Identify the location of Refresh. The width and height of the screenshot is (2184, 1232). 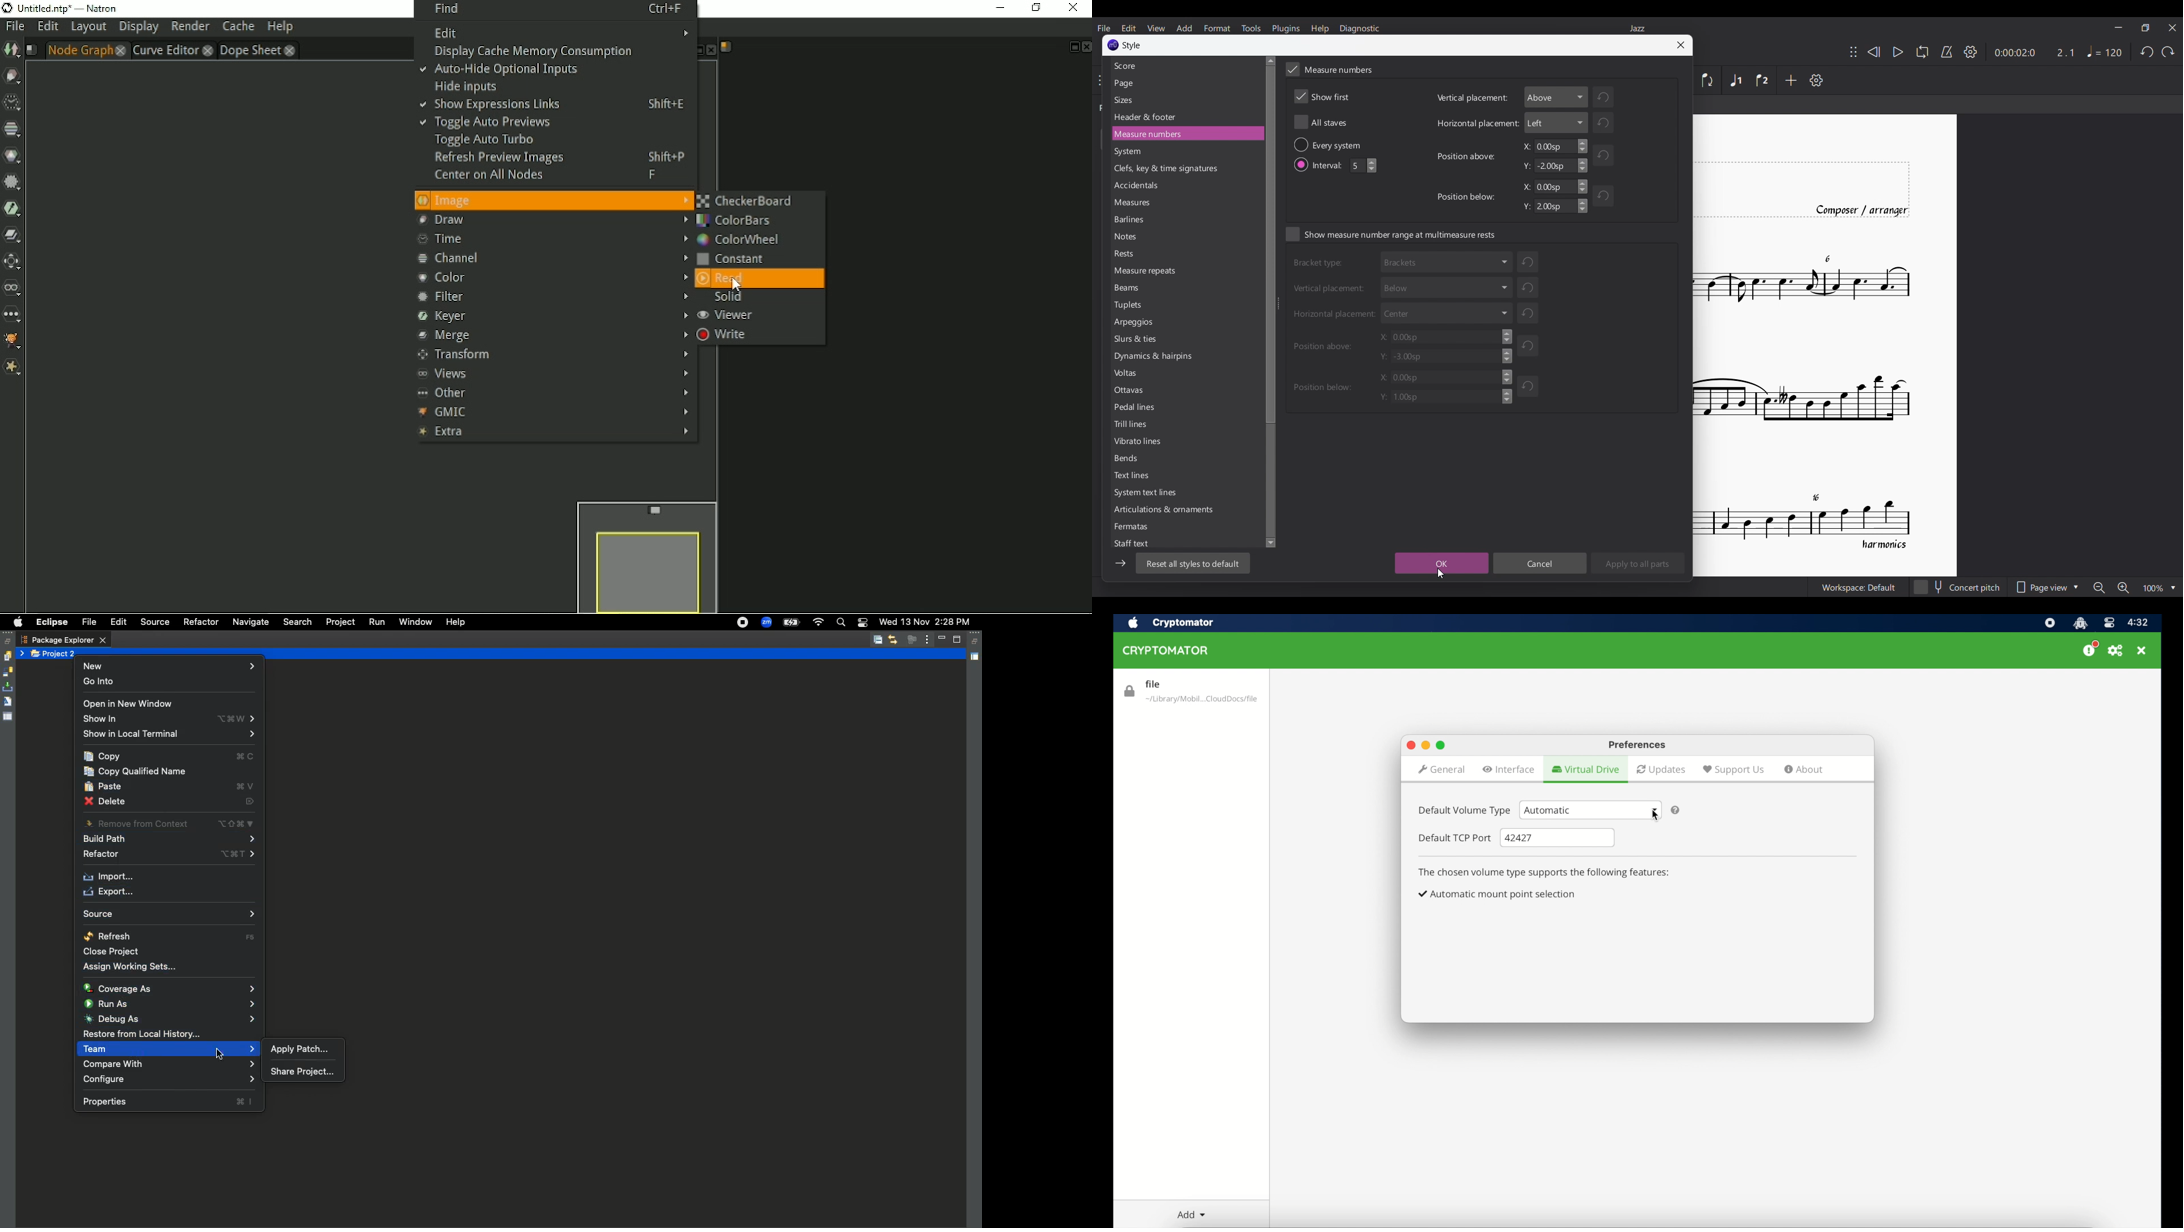
(1529, 385).